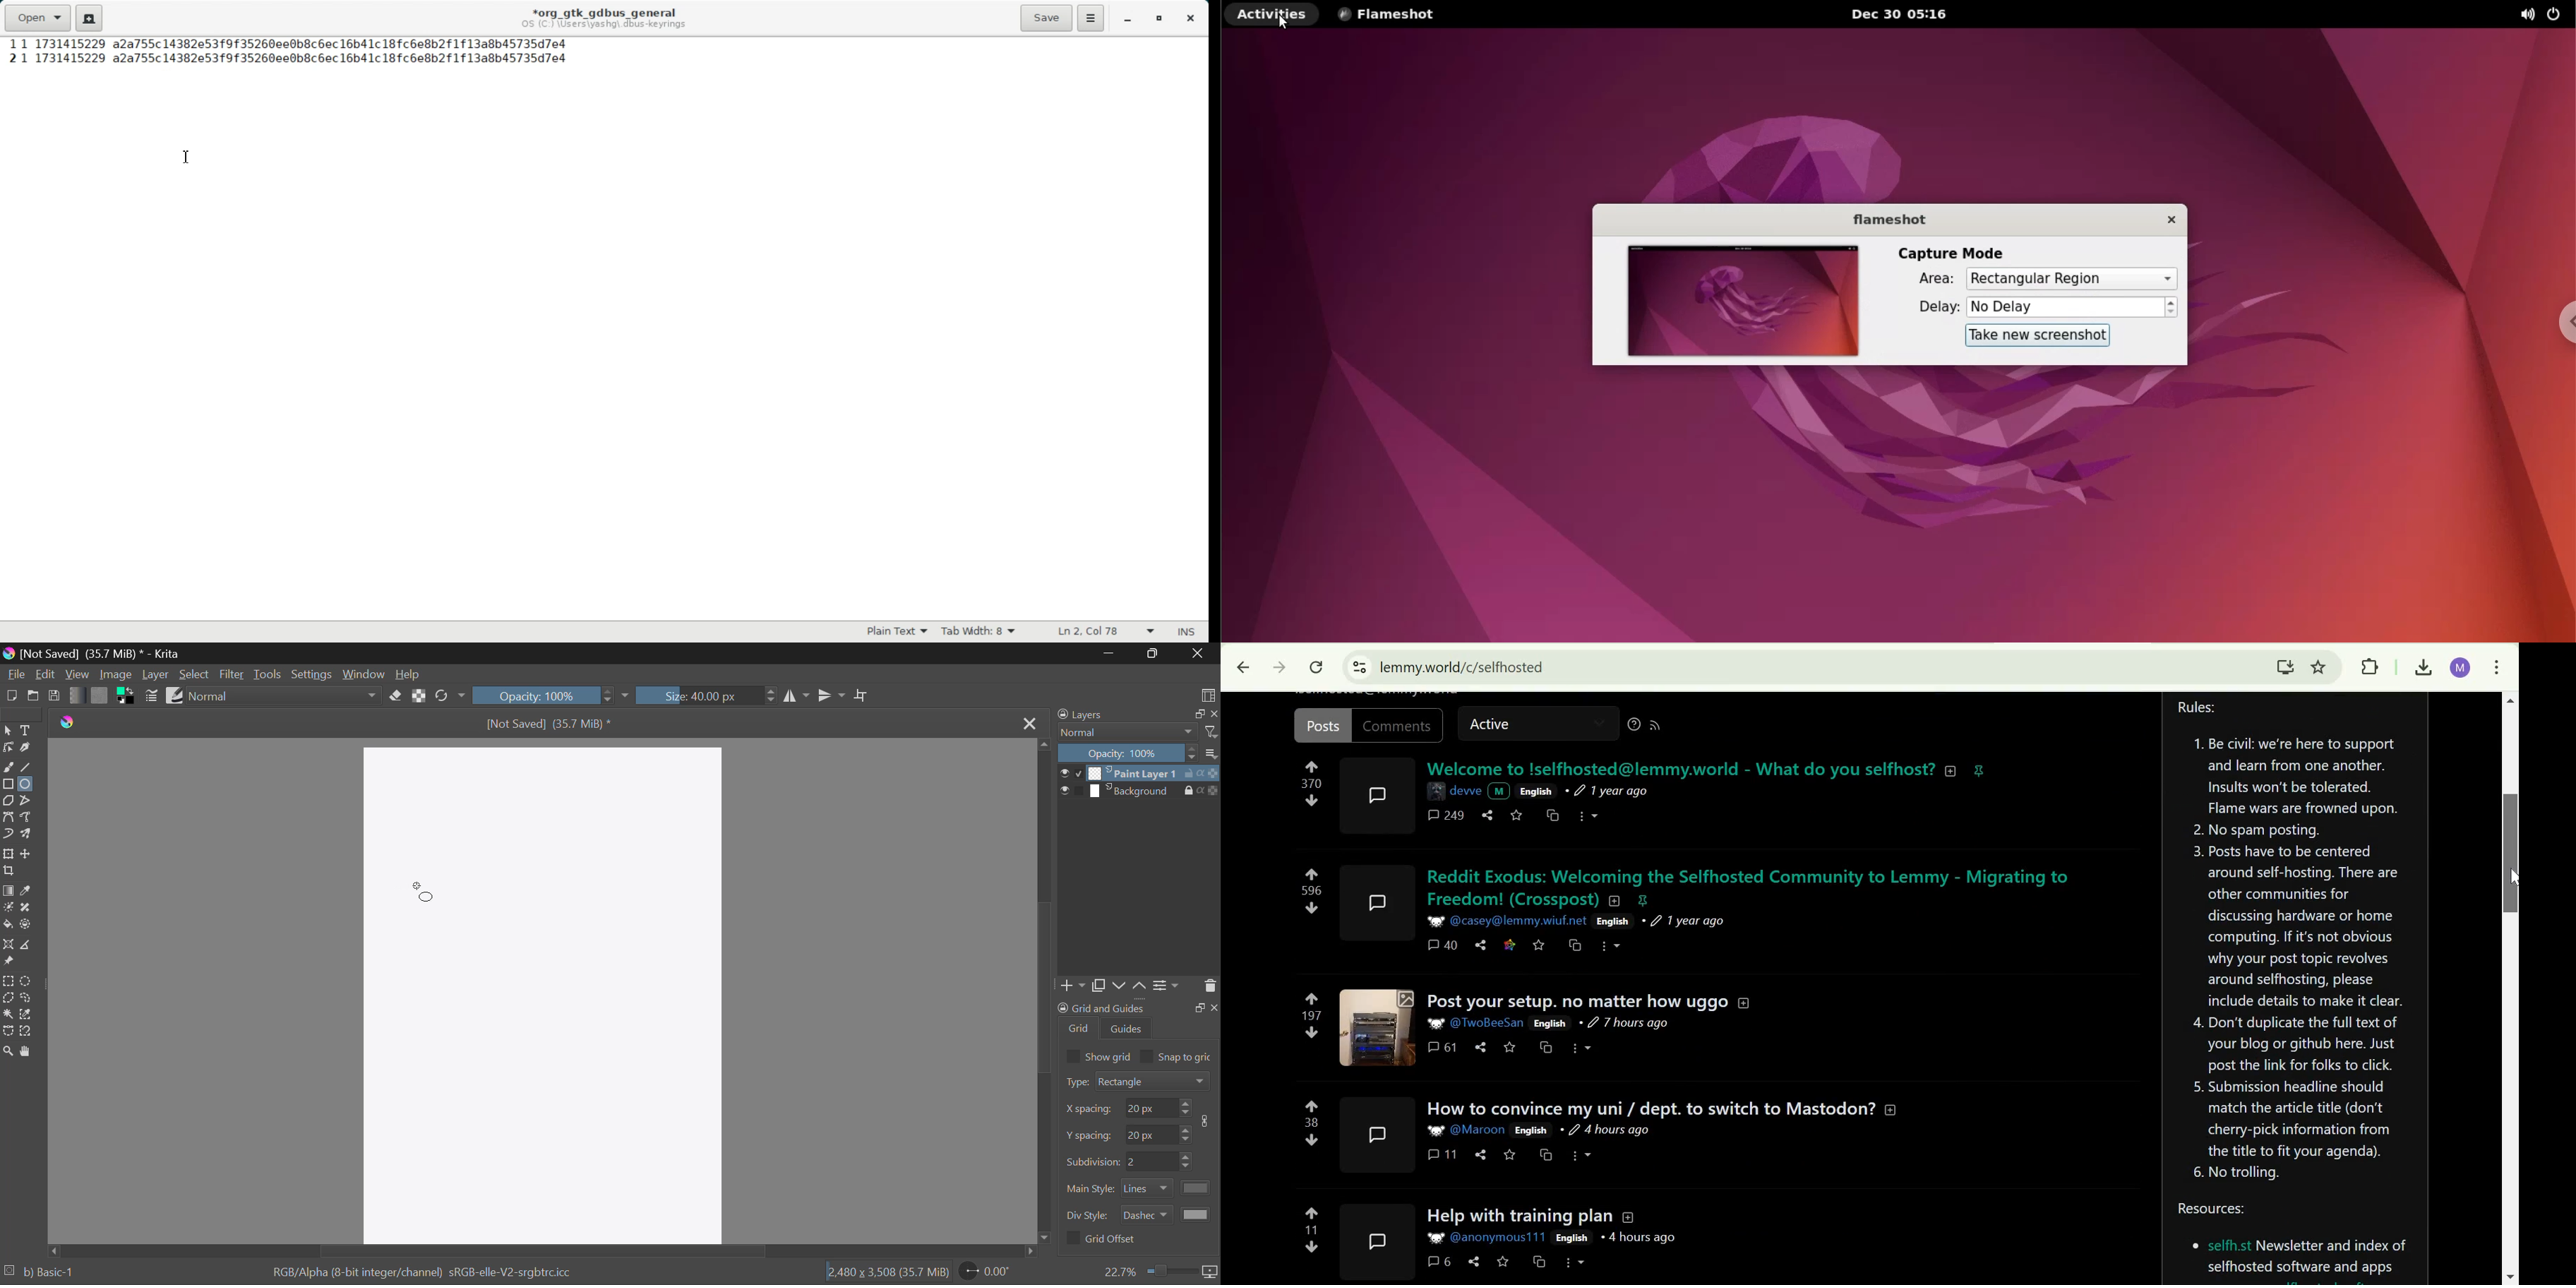  Describe the element at coordinates (27, 854) in the screenshot. I see `Move Layer` at that location.